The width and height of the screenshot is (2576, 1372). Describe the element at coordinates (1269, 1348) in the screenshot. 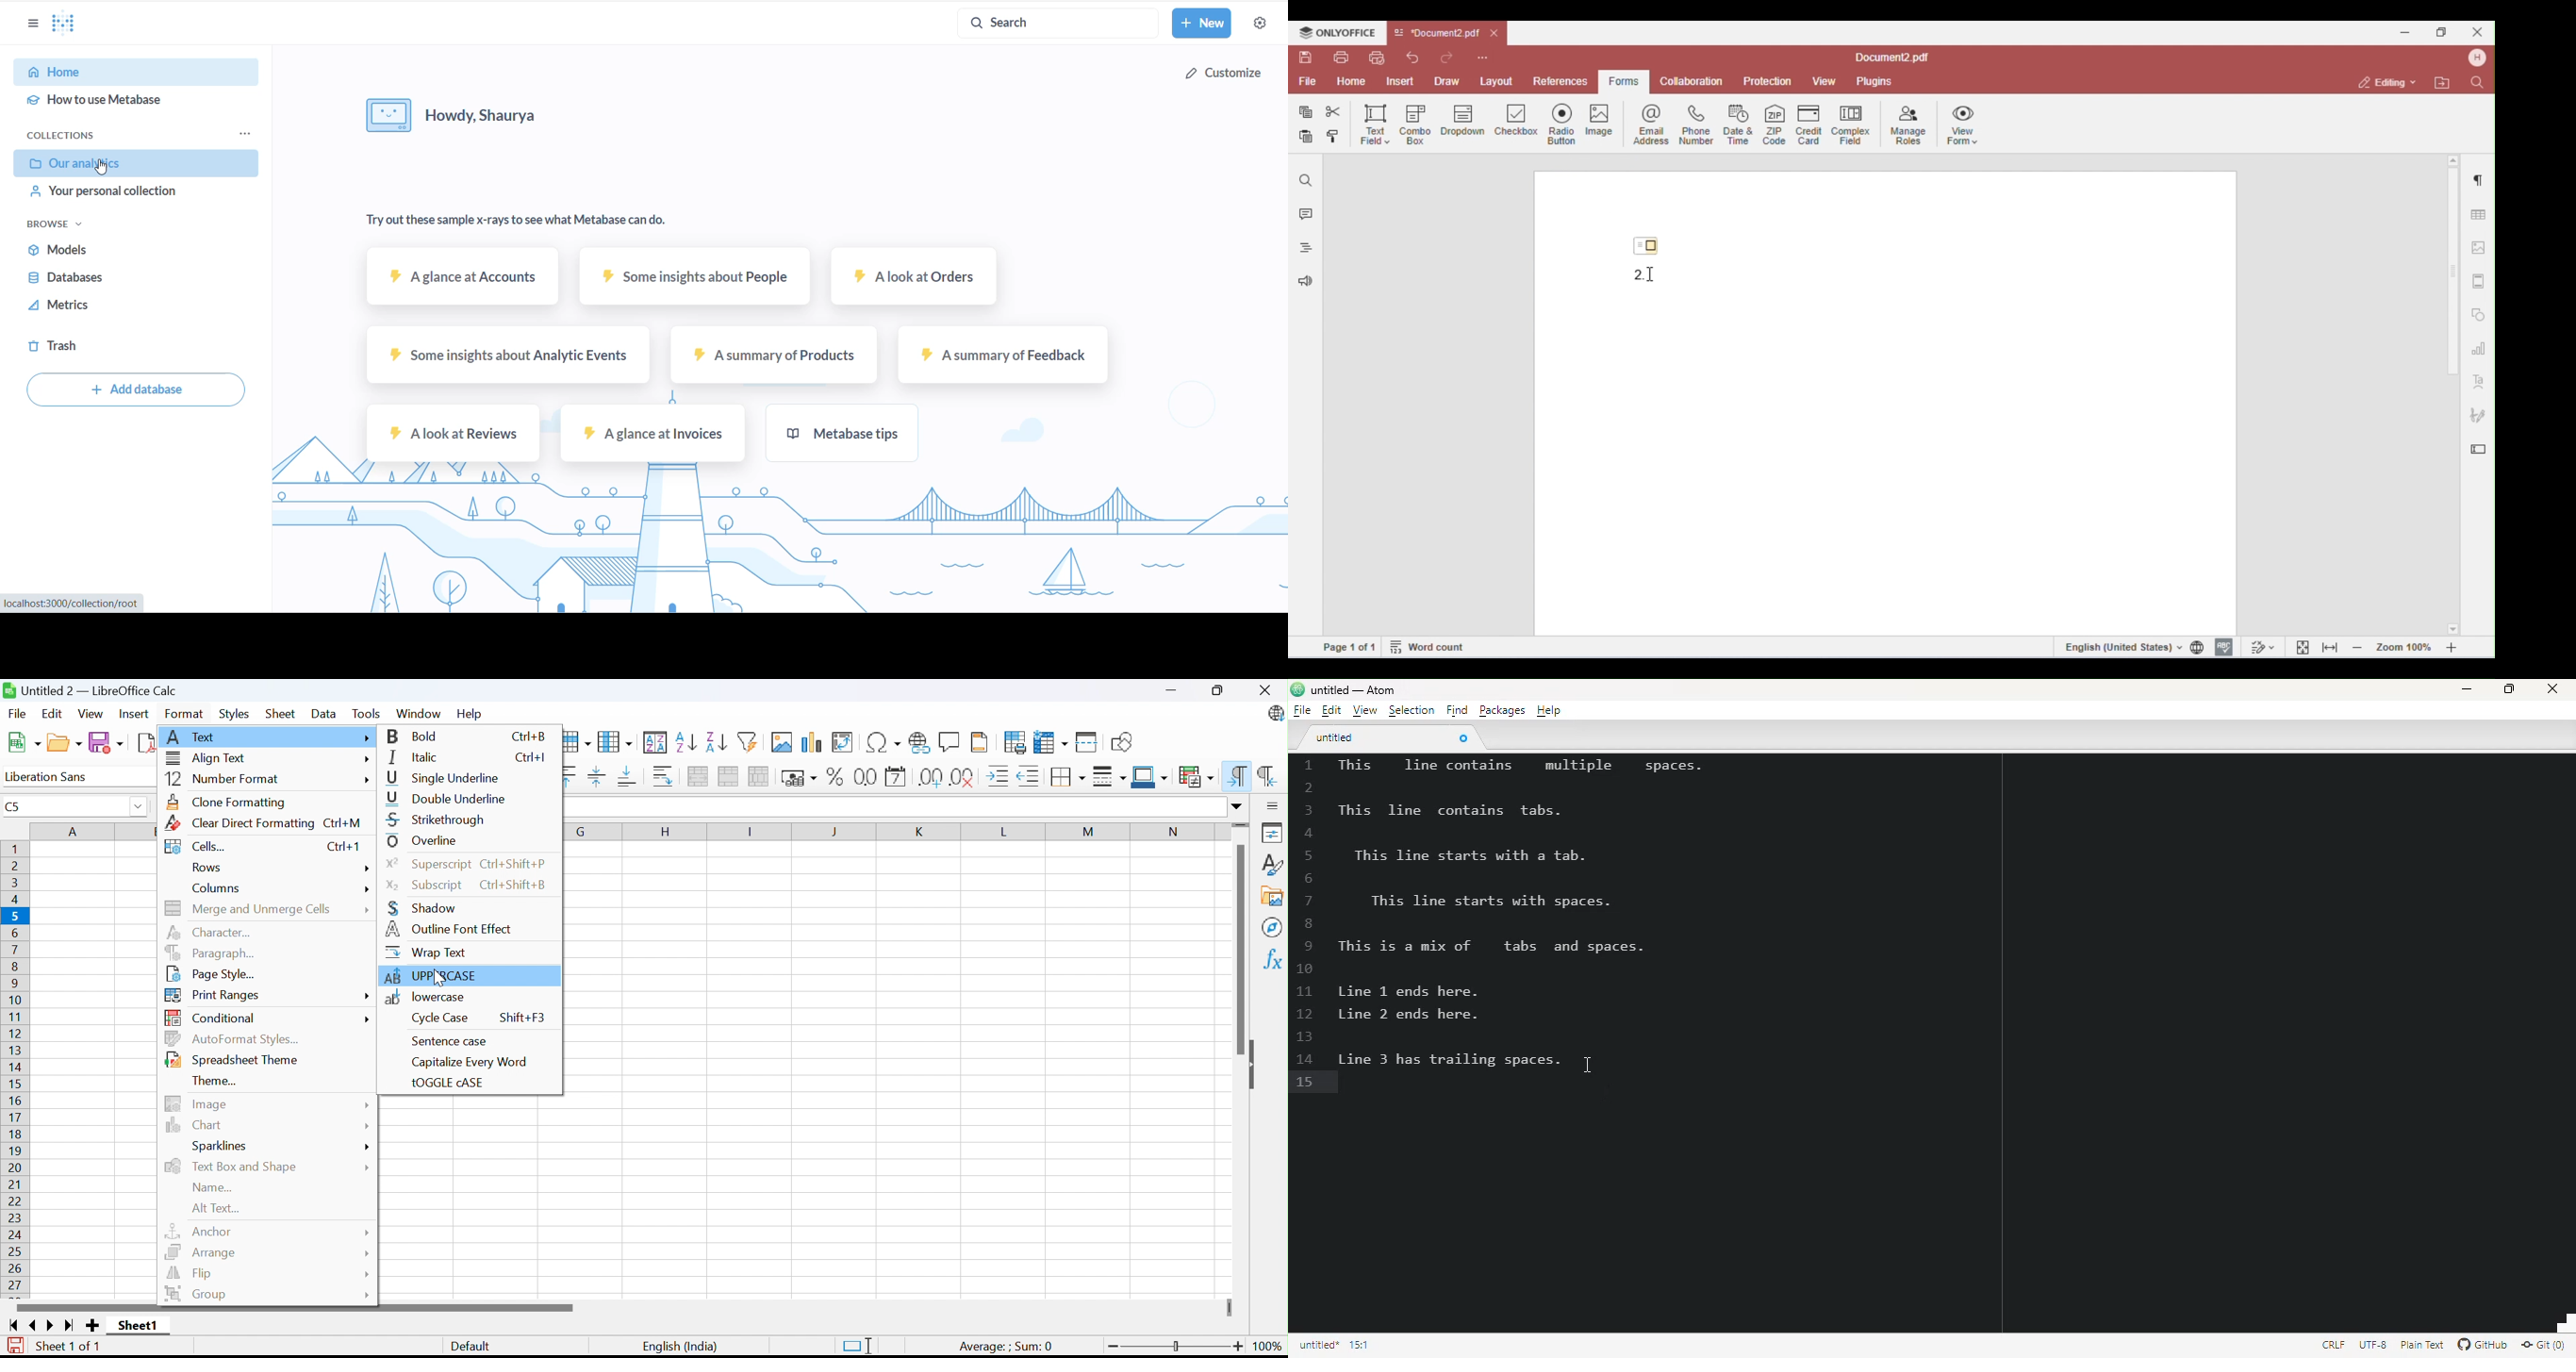

I see `100%` at that location.